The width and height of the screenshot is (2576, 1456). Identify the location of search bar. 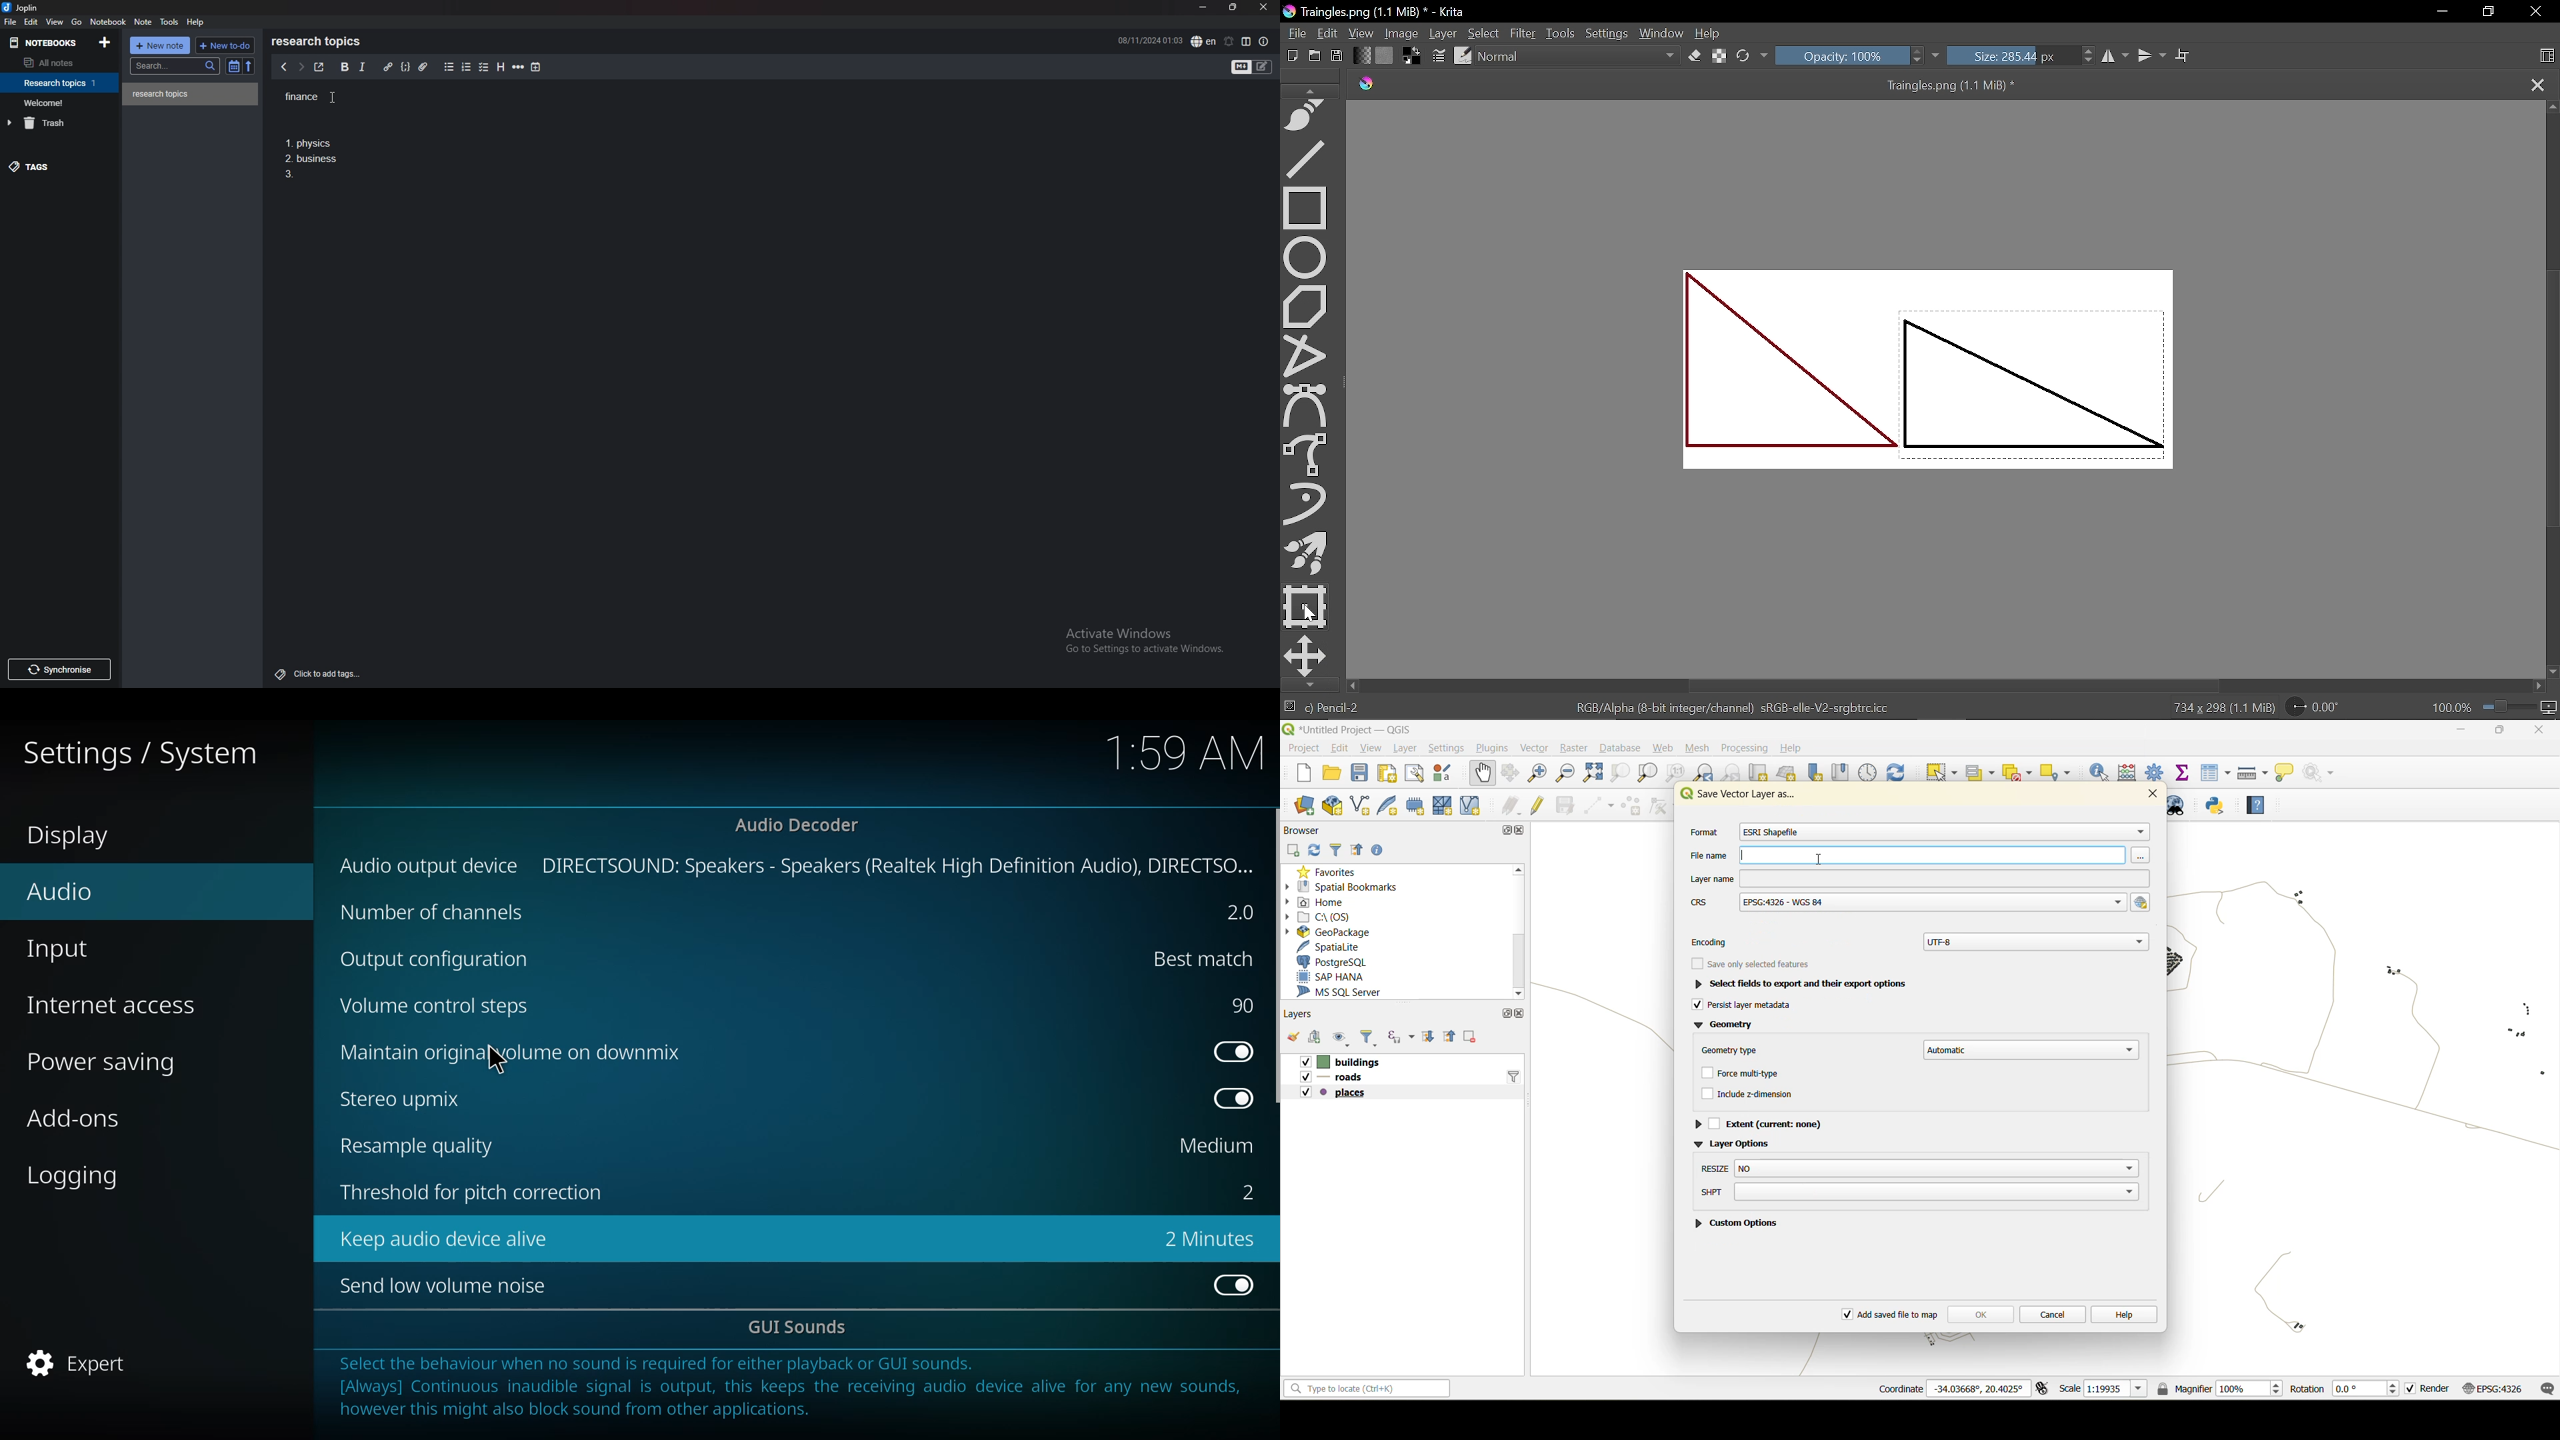
(176, 65).